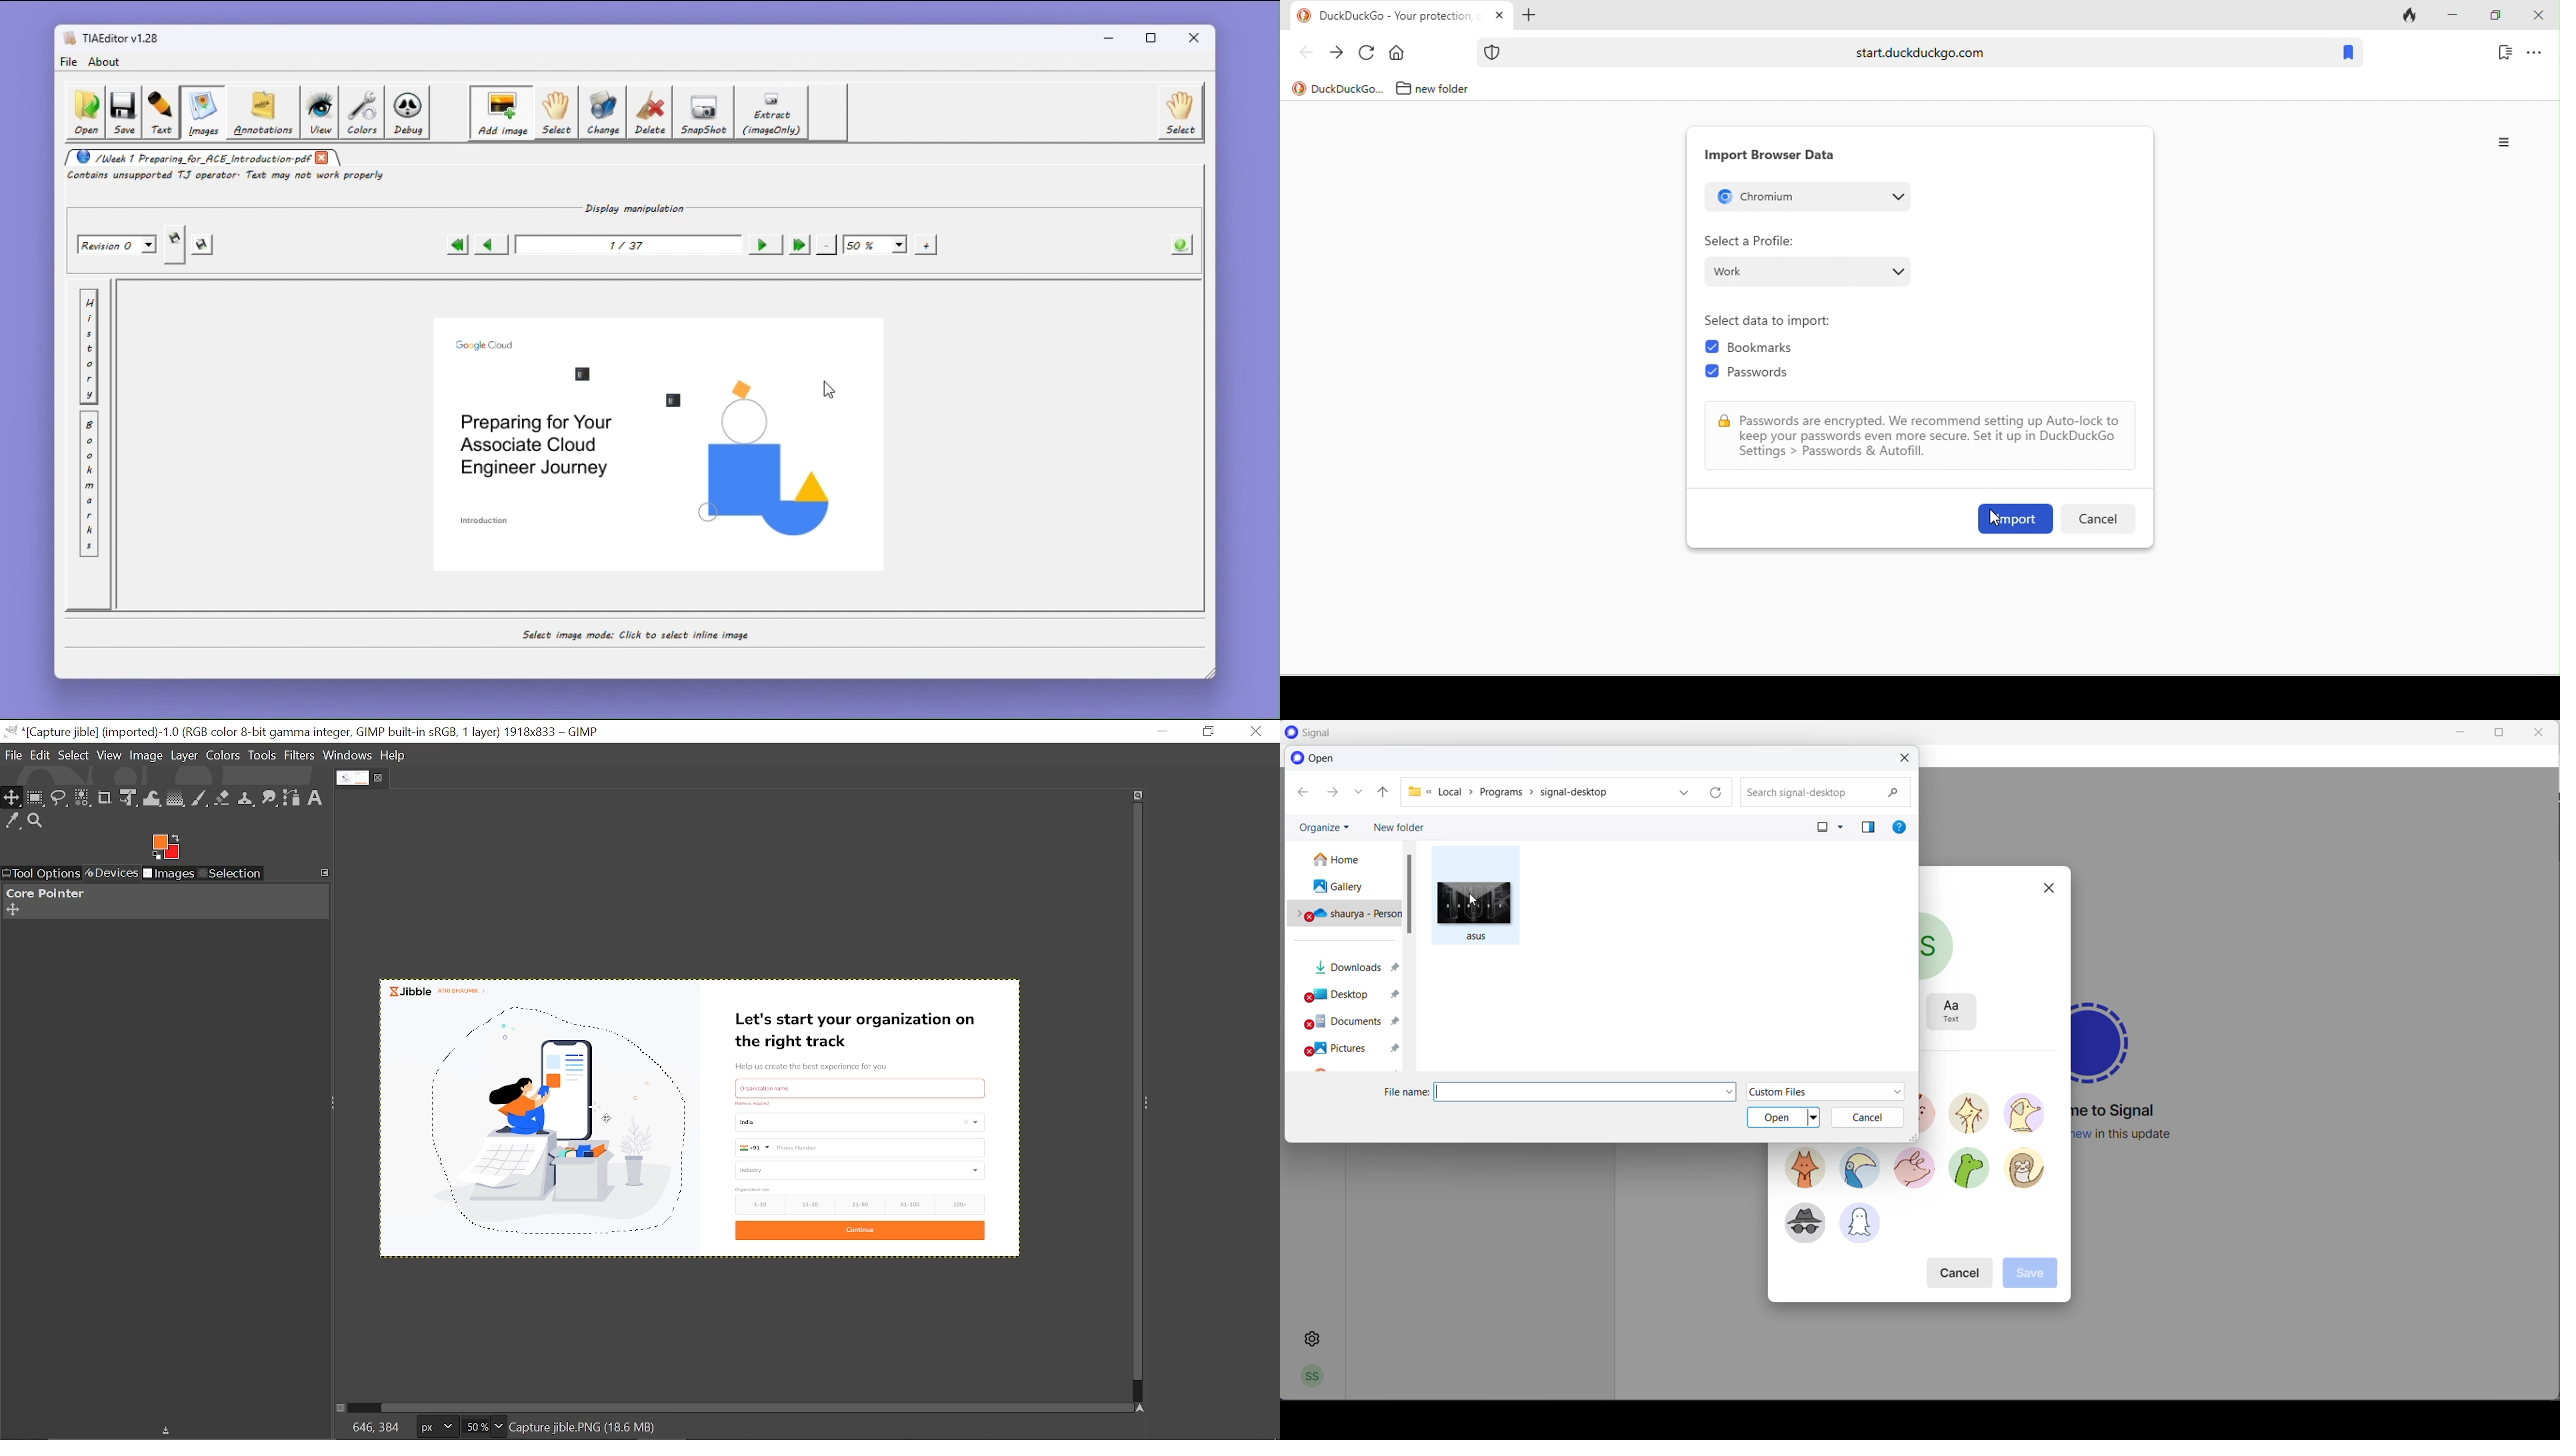  I want to click on Sidebar menu, so click(1151, 1101).